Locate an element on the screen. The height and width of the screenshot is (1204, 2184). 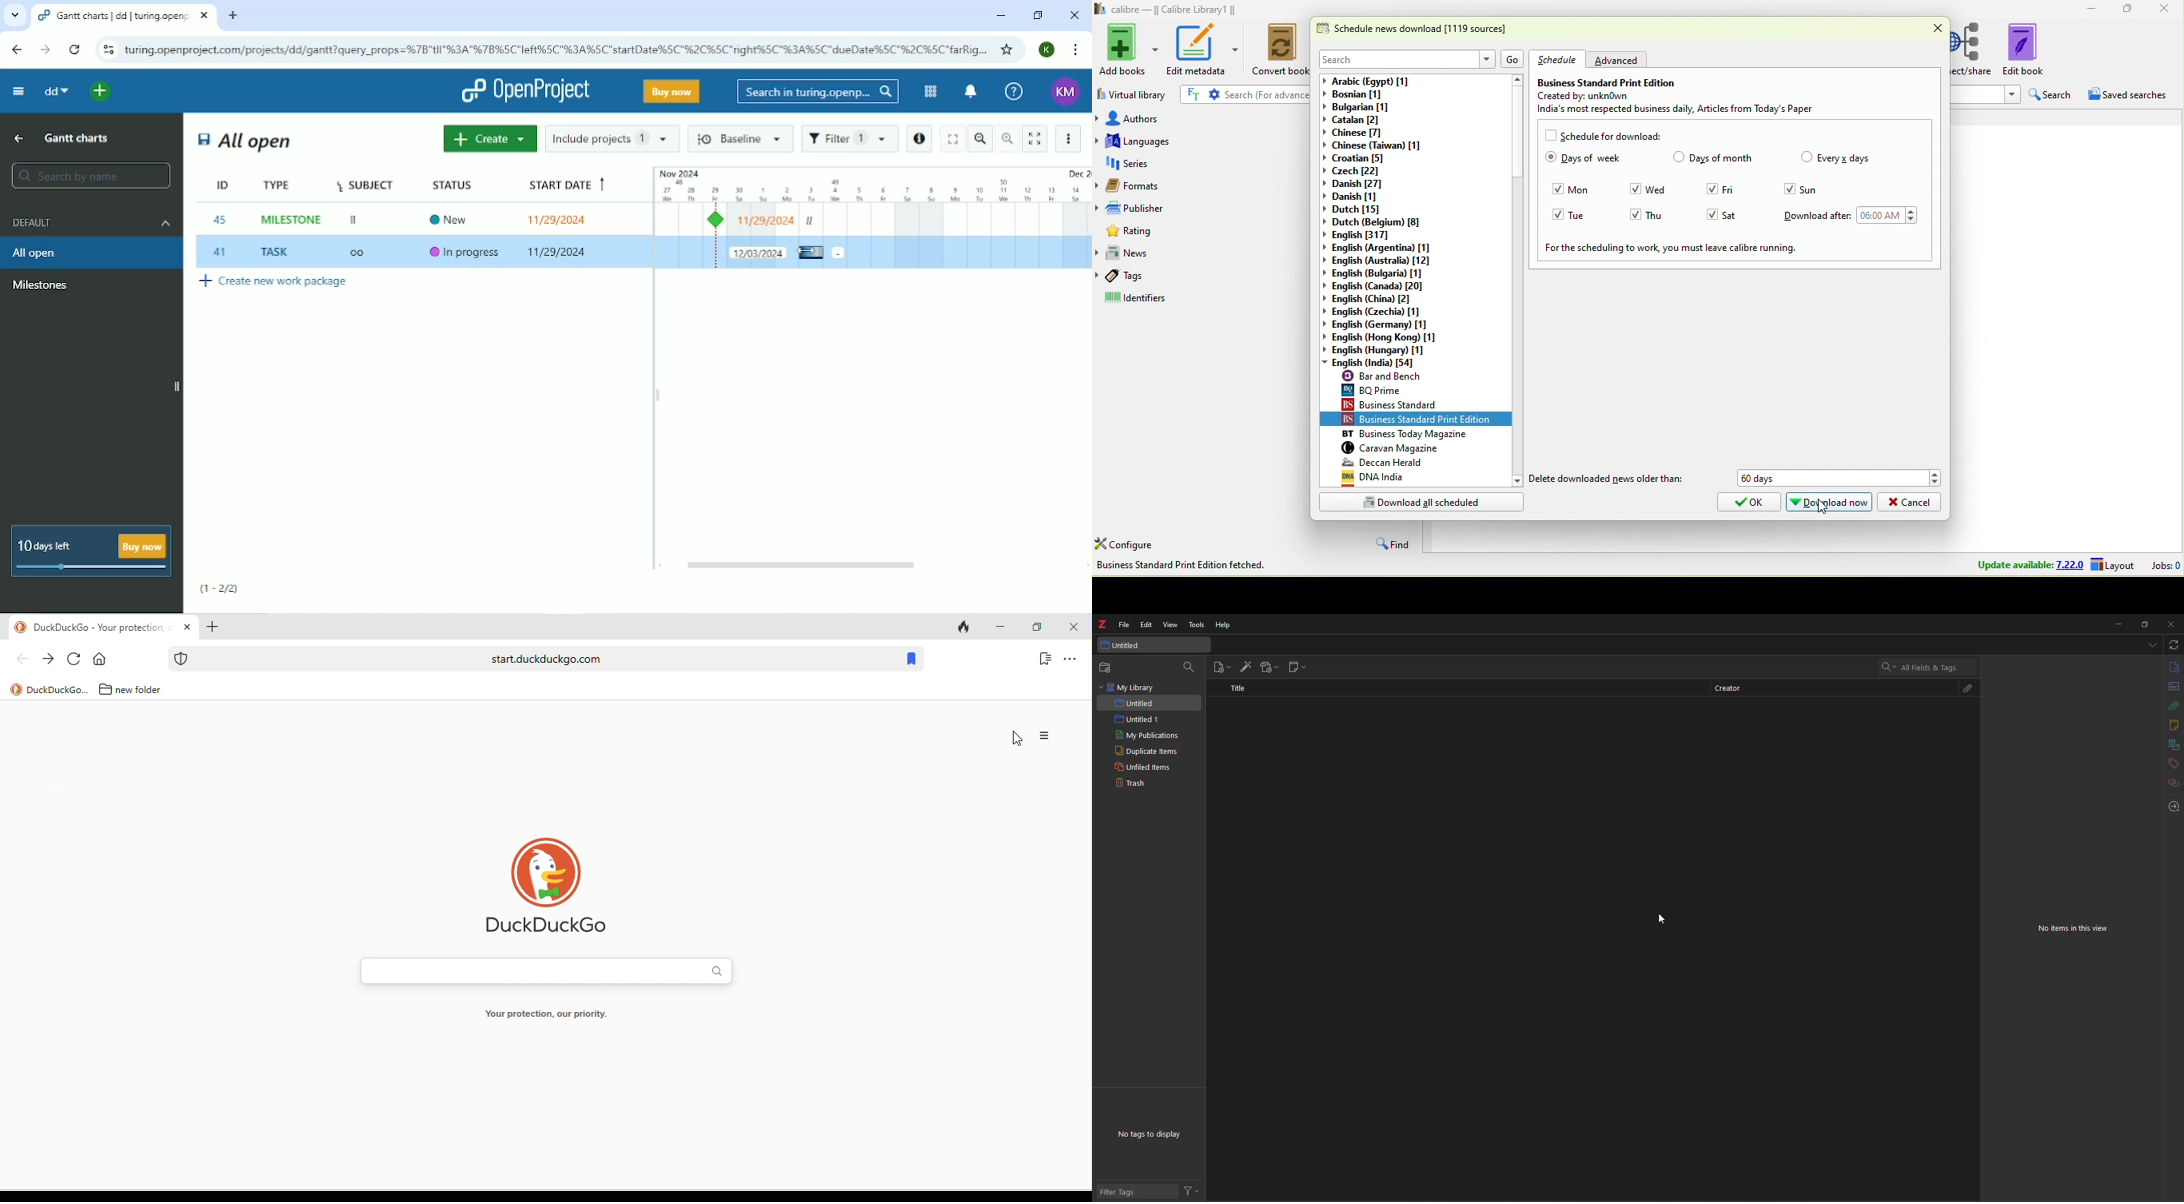
locate is located at coordinates (2174, 807).